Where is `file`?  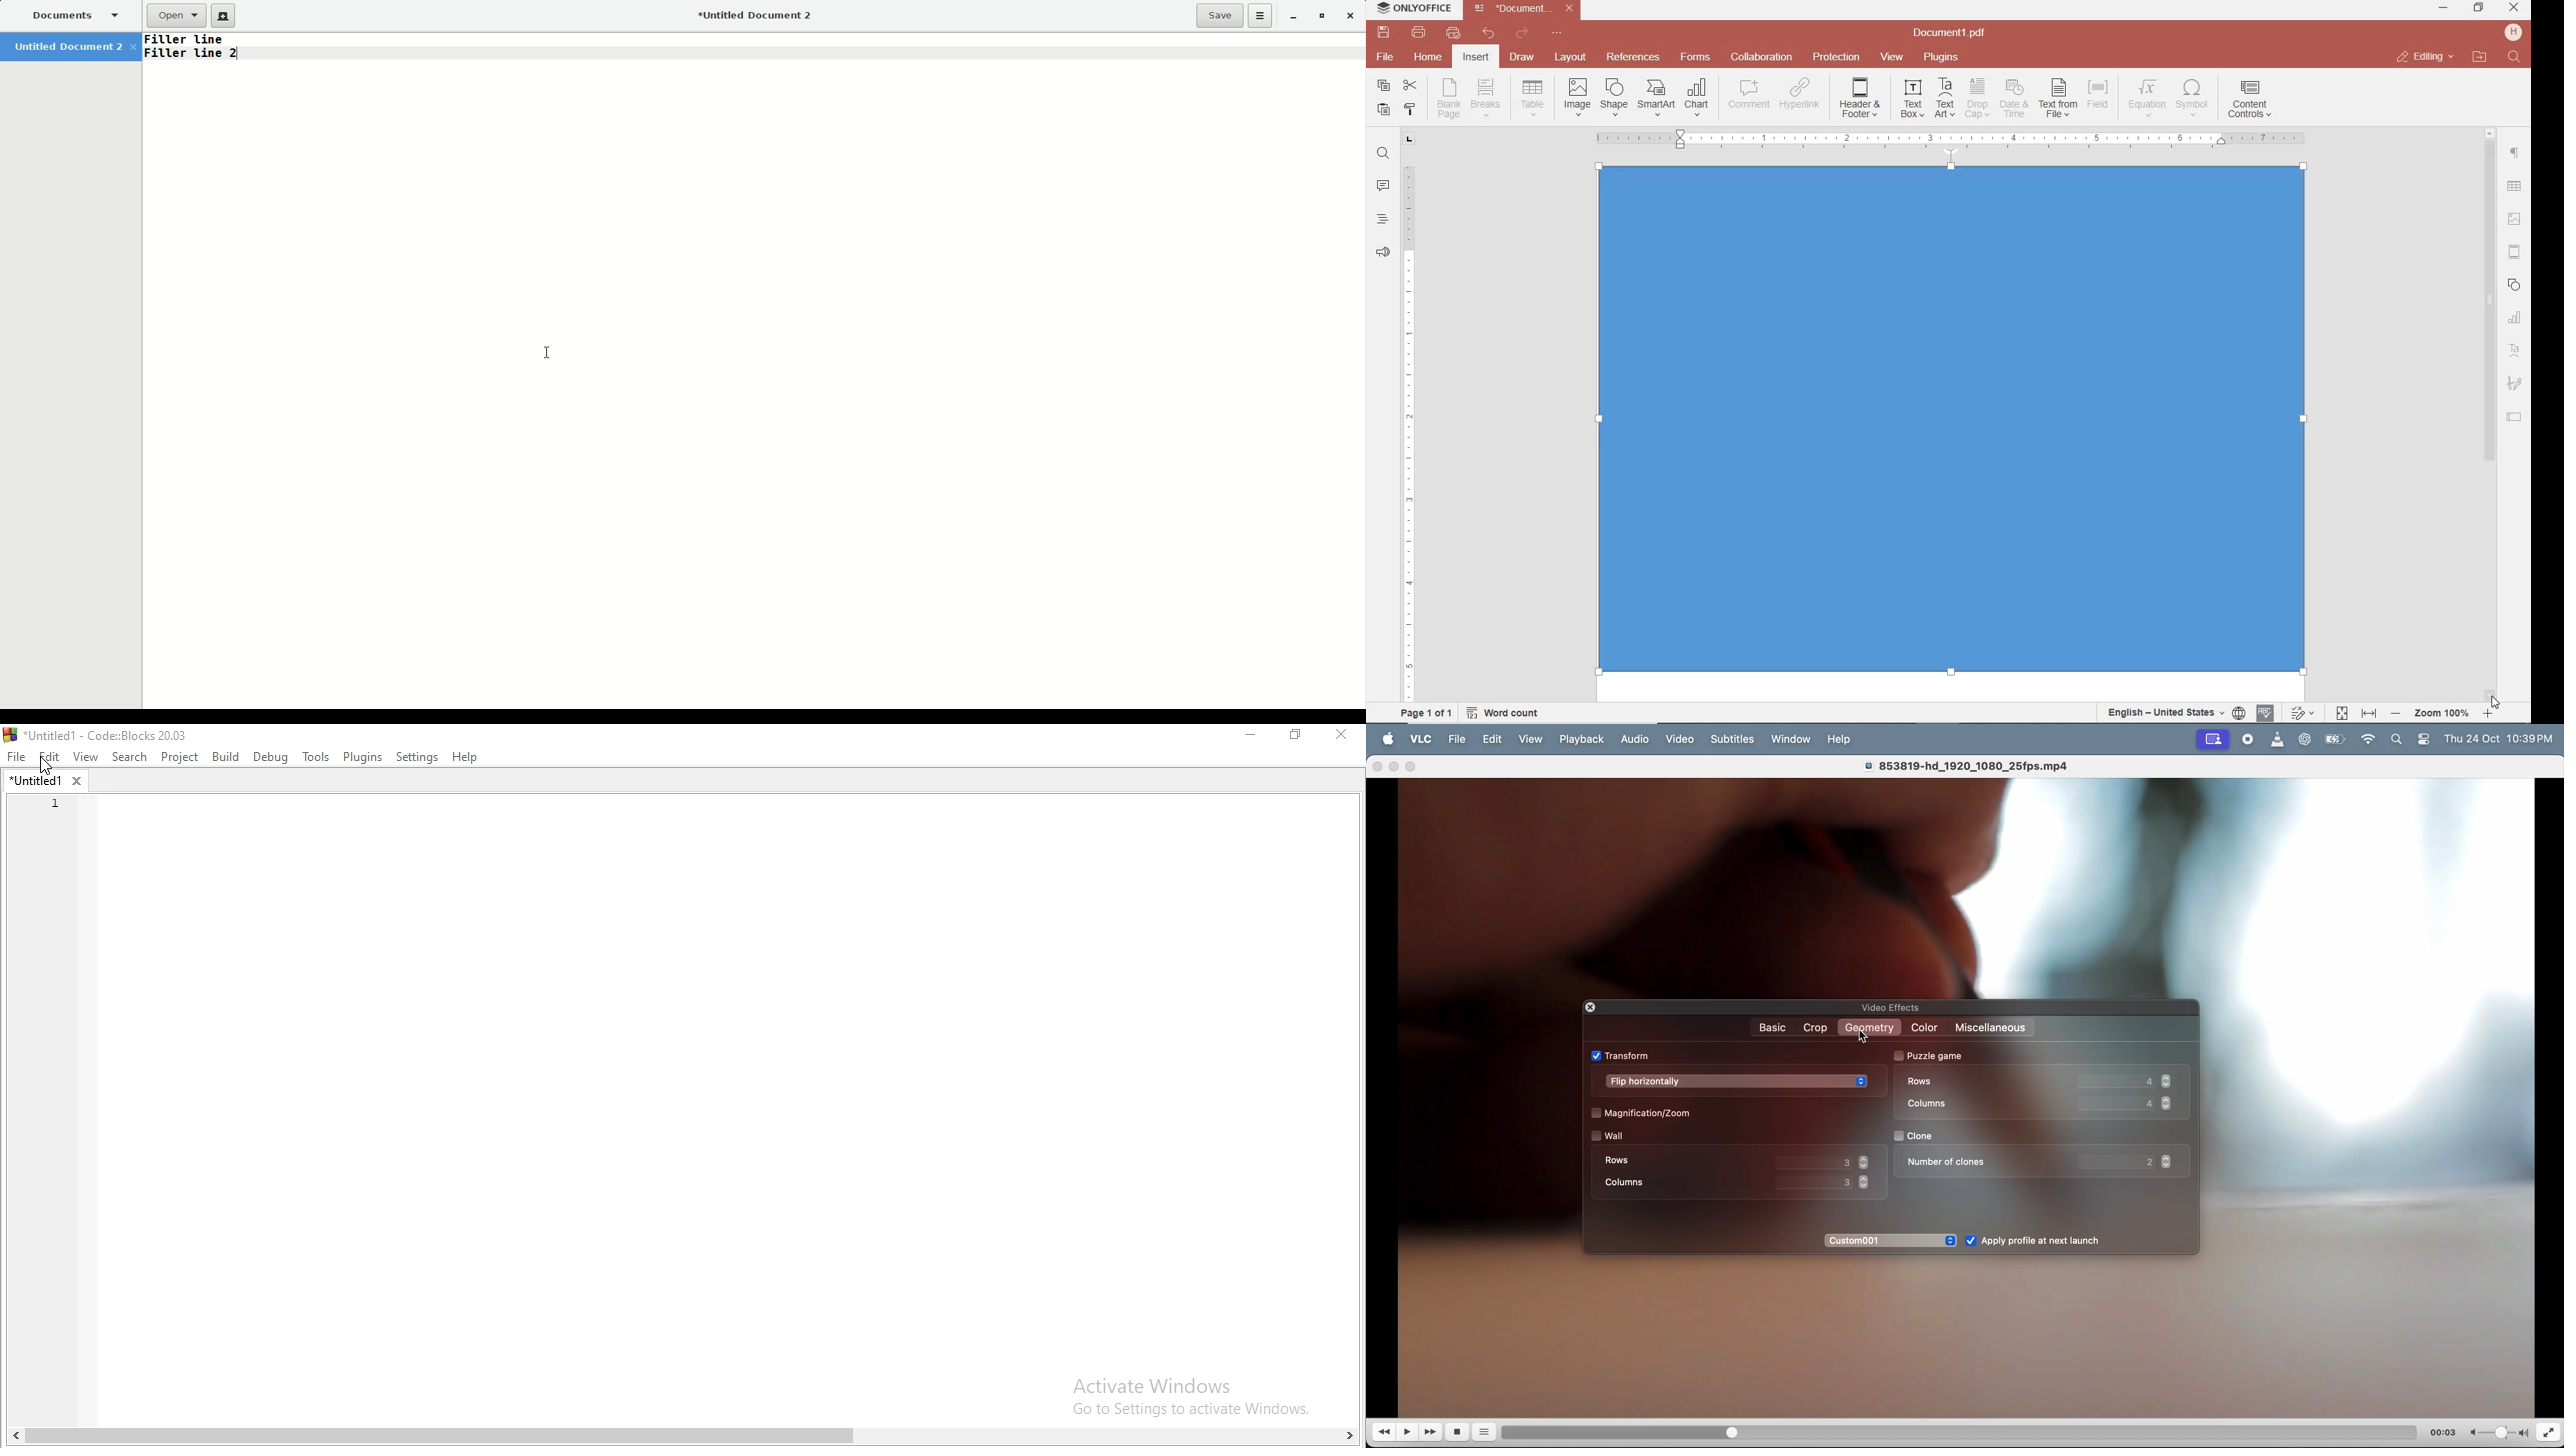
file is located at coordinates (1457, 740).